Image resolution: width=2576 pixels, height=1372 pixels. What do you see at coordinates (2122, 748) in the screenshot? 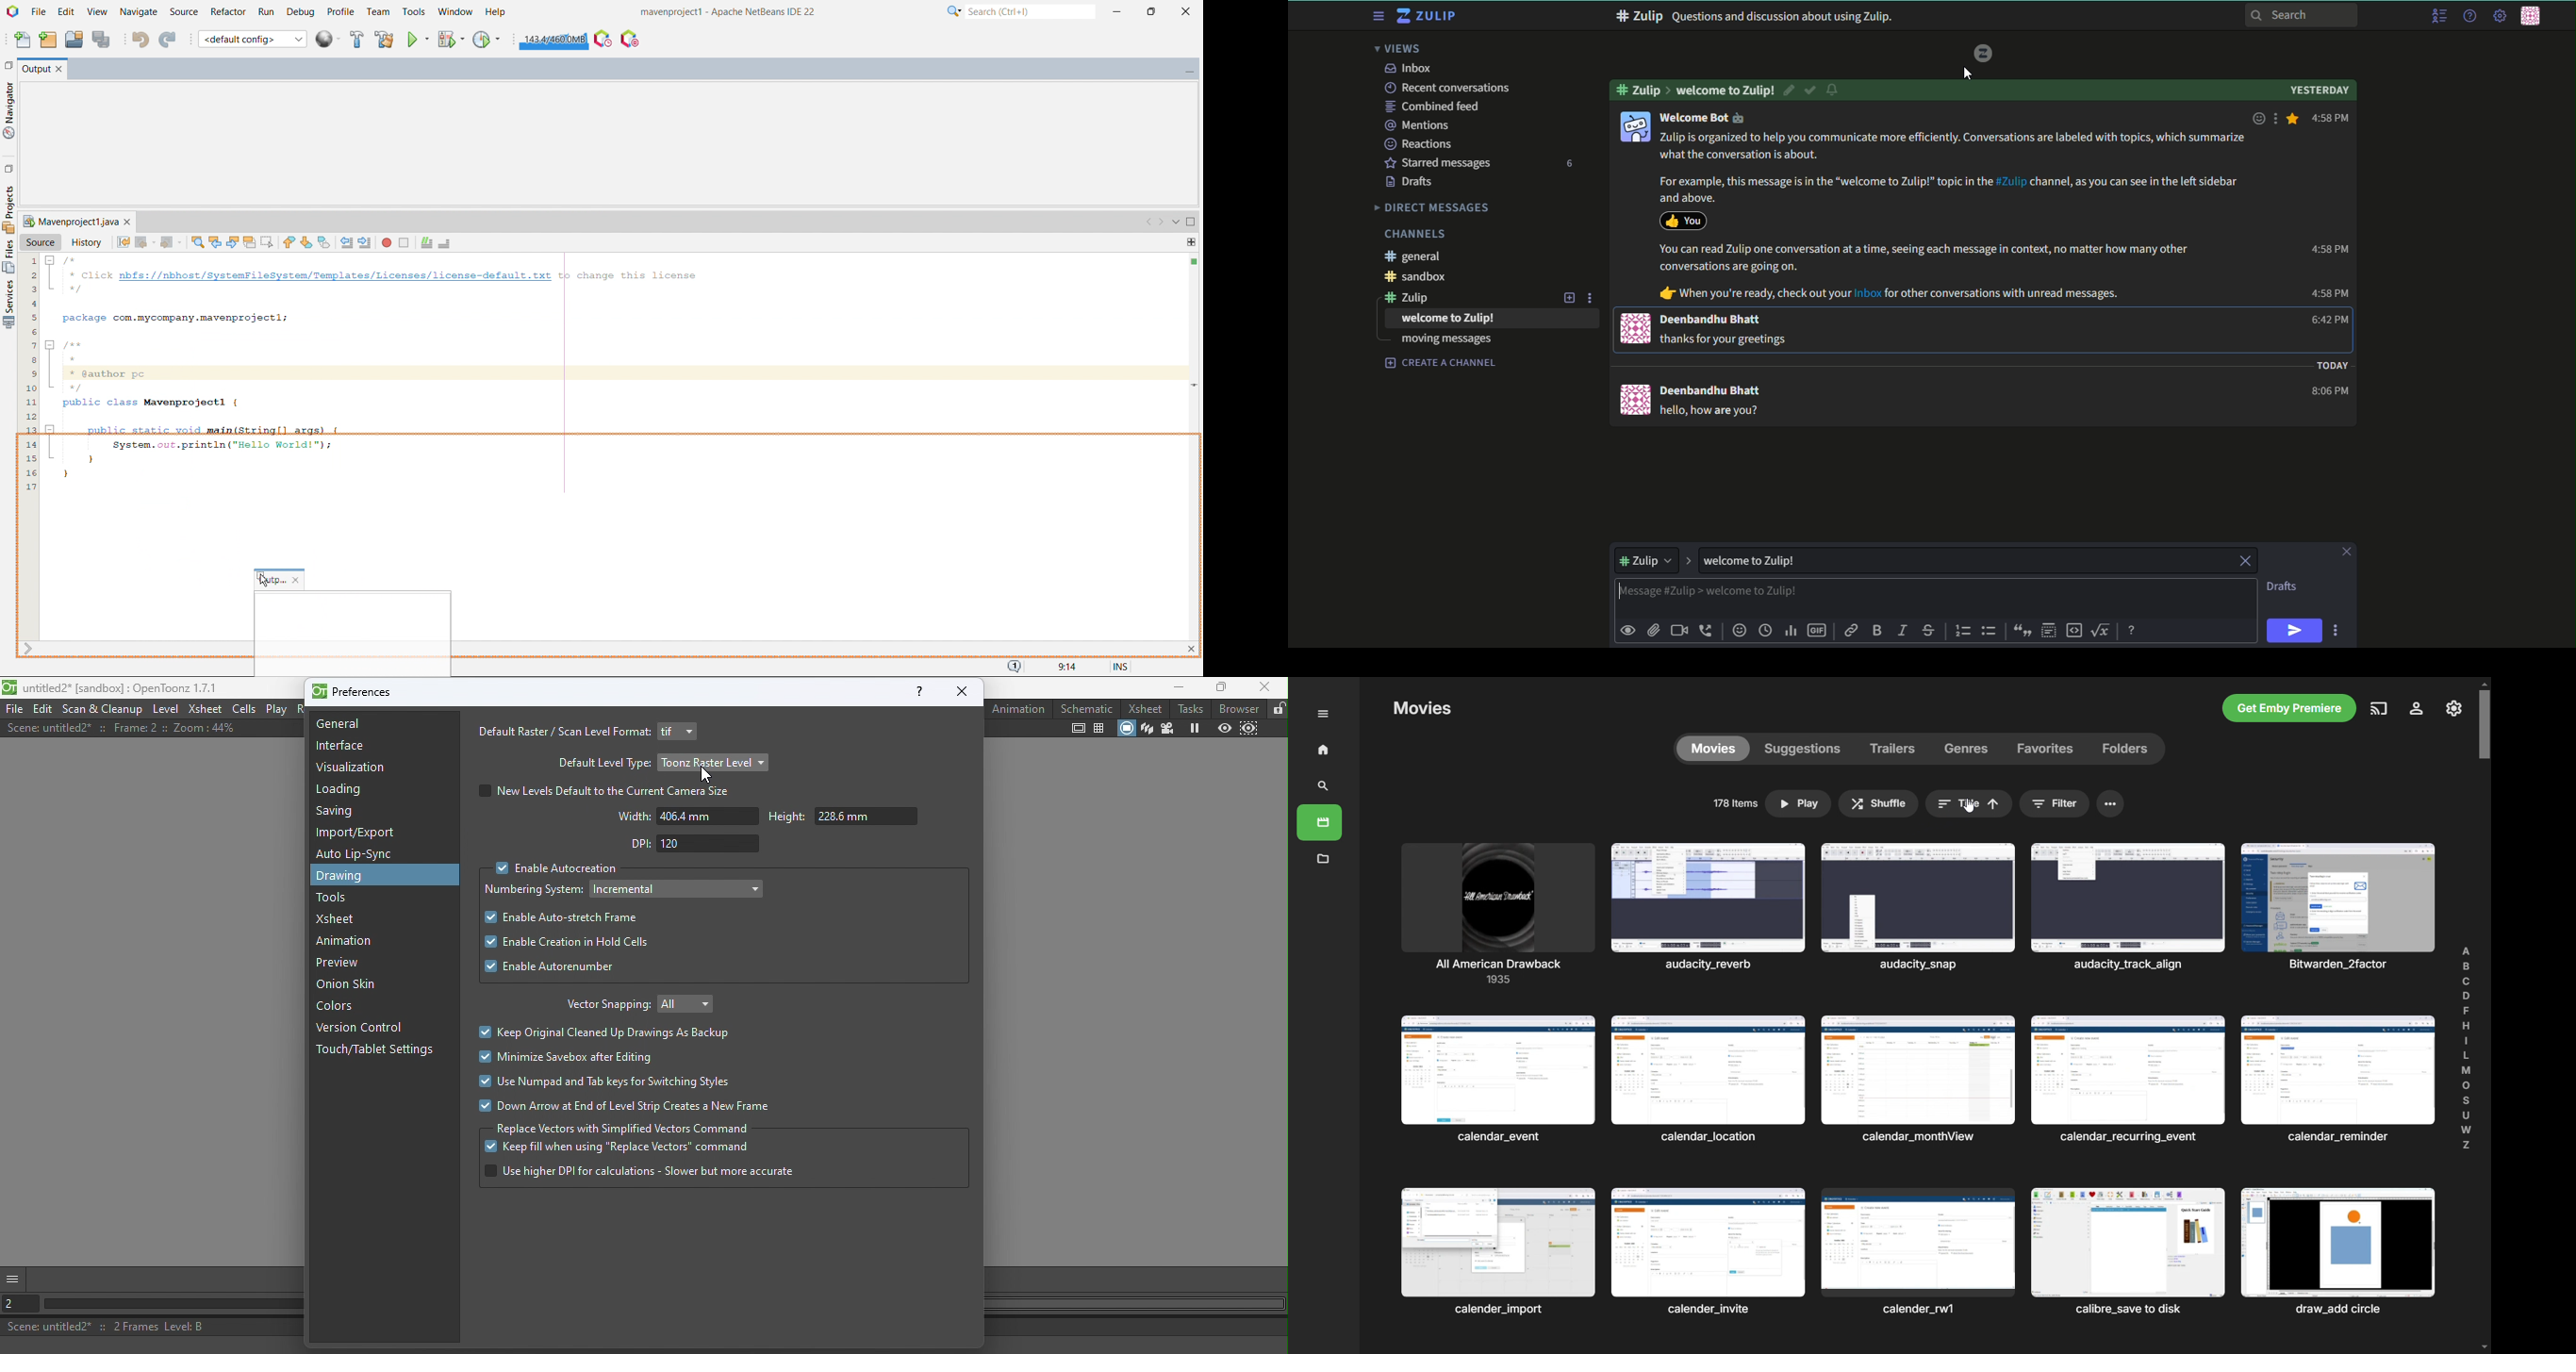
I see `folders` at bounding box center [2122, 748].